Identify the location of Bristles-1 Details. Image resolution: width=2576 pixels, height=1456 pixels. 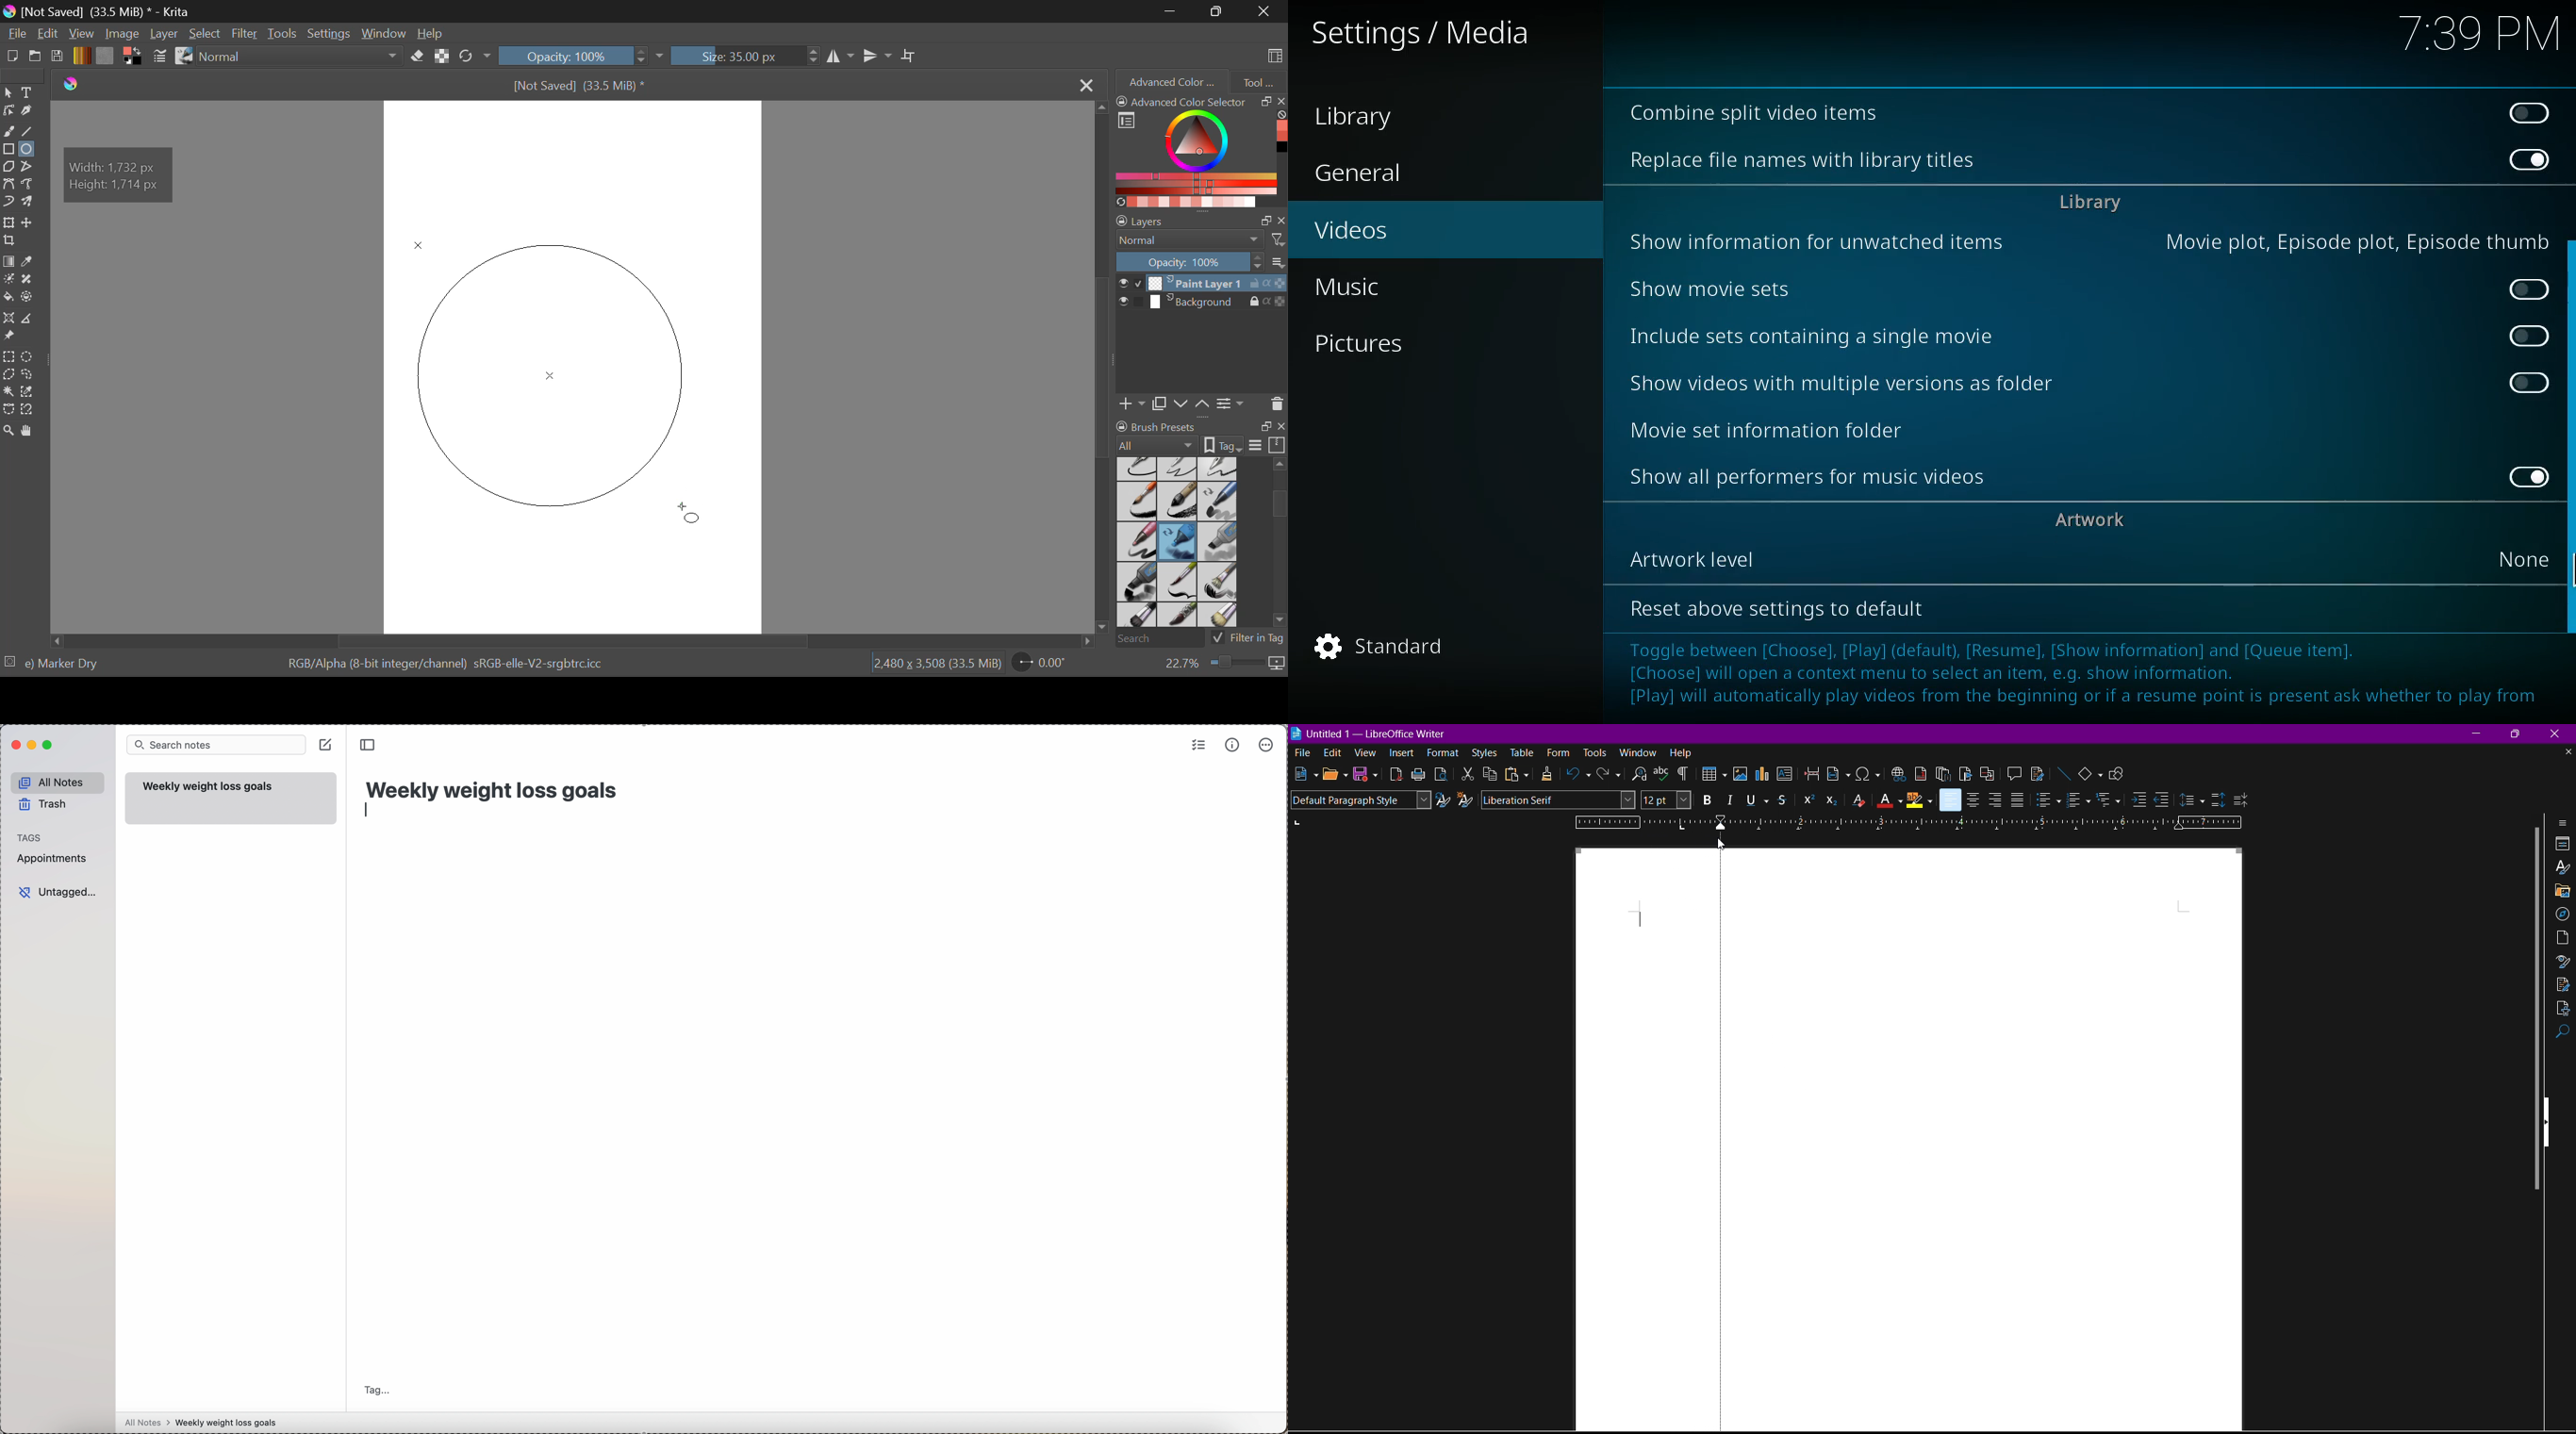
(1178, 582).